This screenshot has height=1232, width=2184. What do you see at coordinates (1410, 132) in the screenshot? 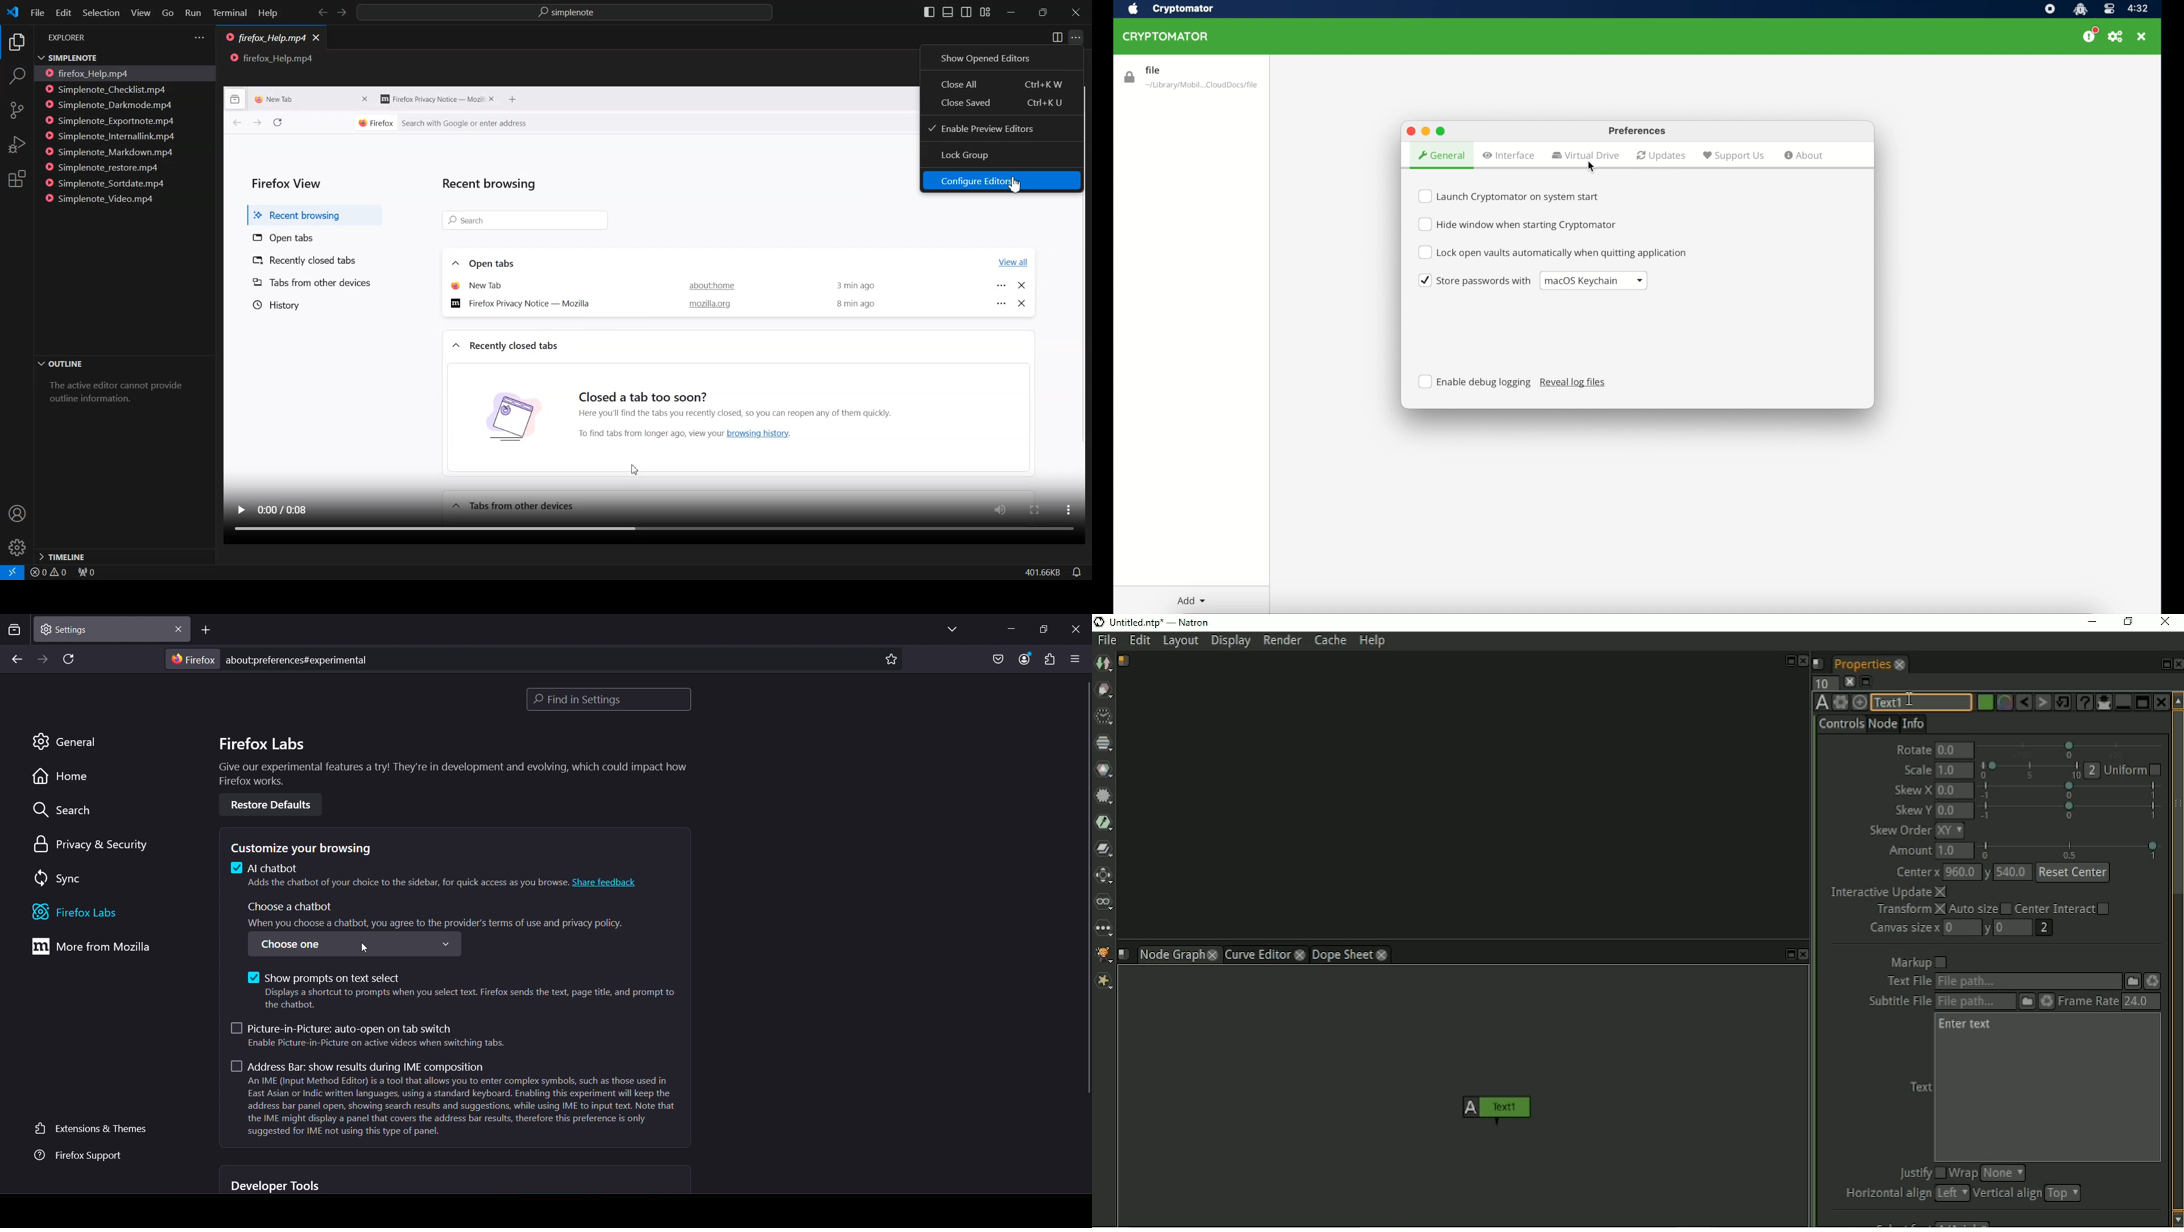
I see `close` at bounding box center [1410, 132].